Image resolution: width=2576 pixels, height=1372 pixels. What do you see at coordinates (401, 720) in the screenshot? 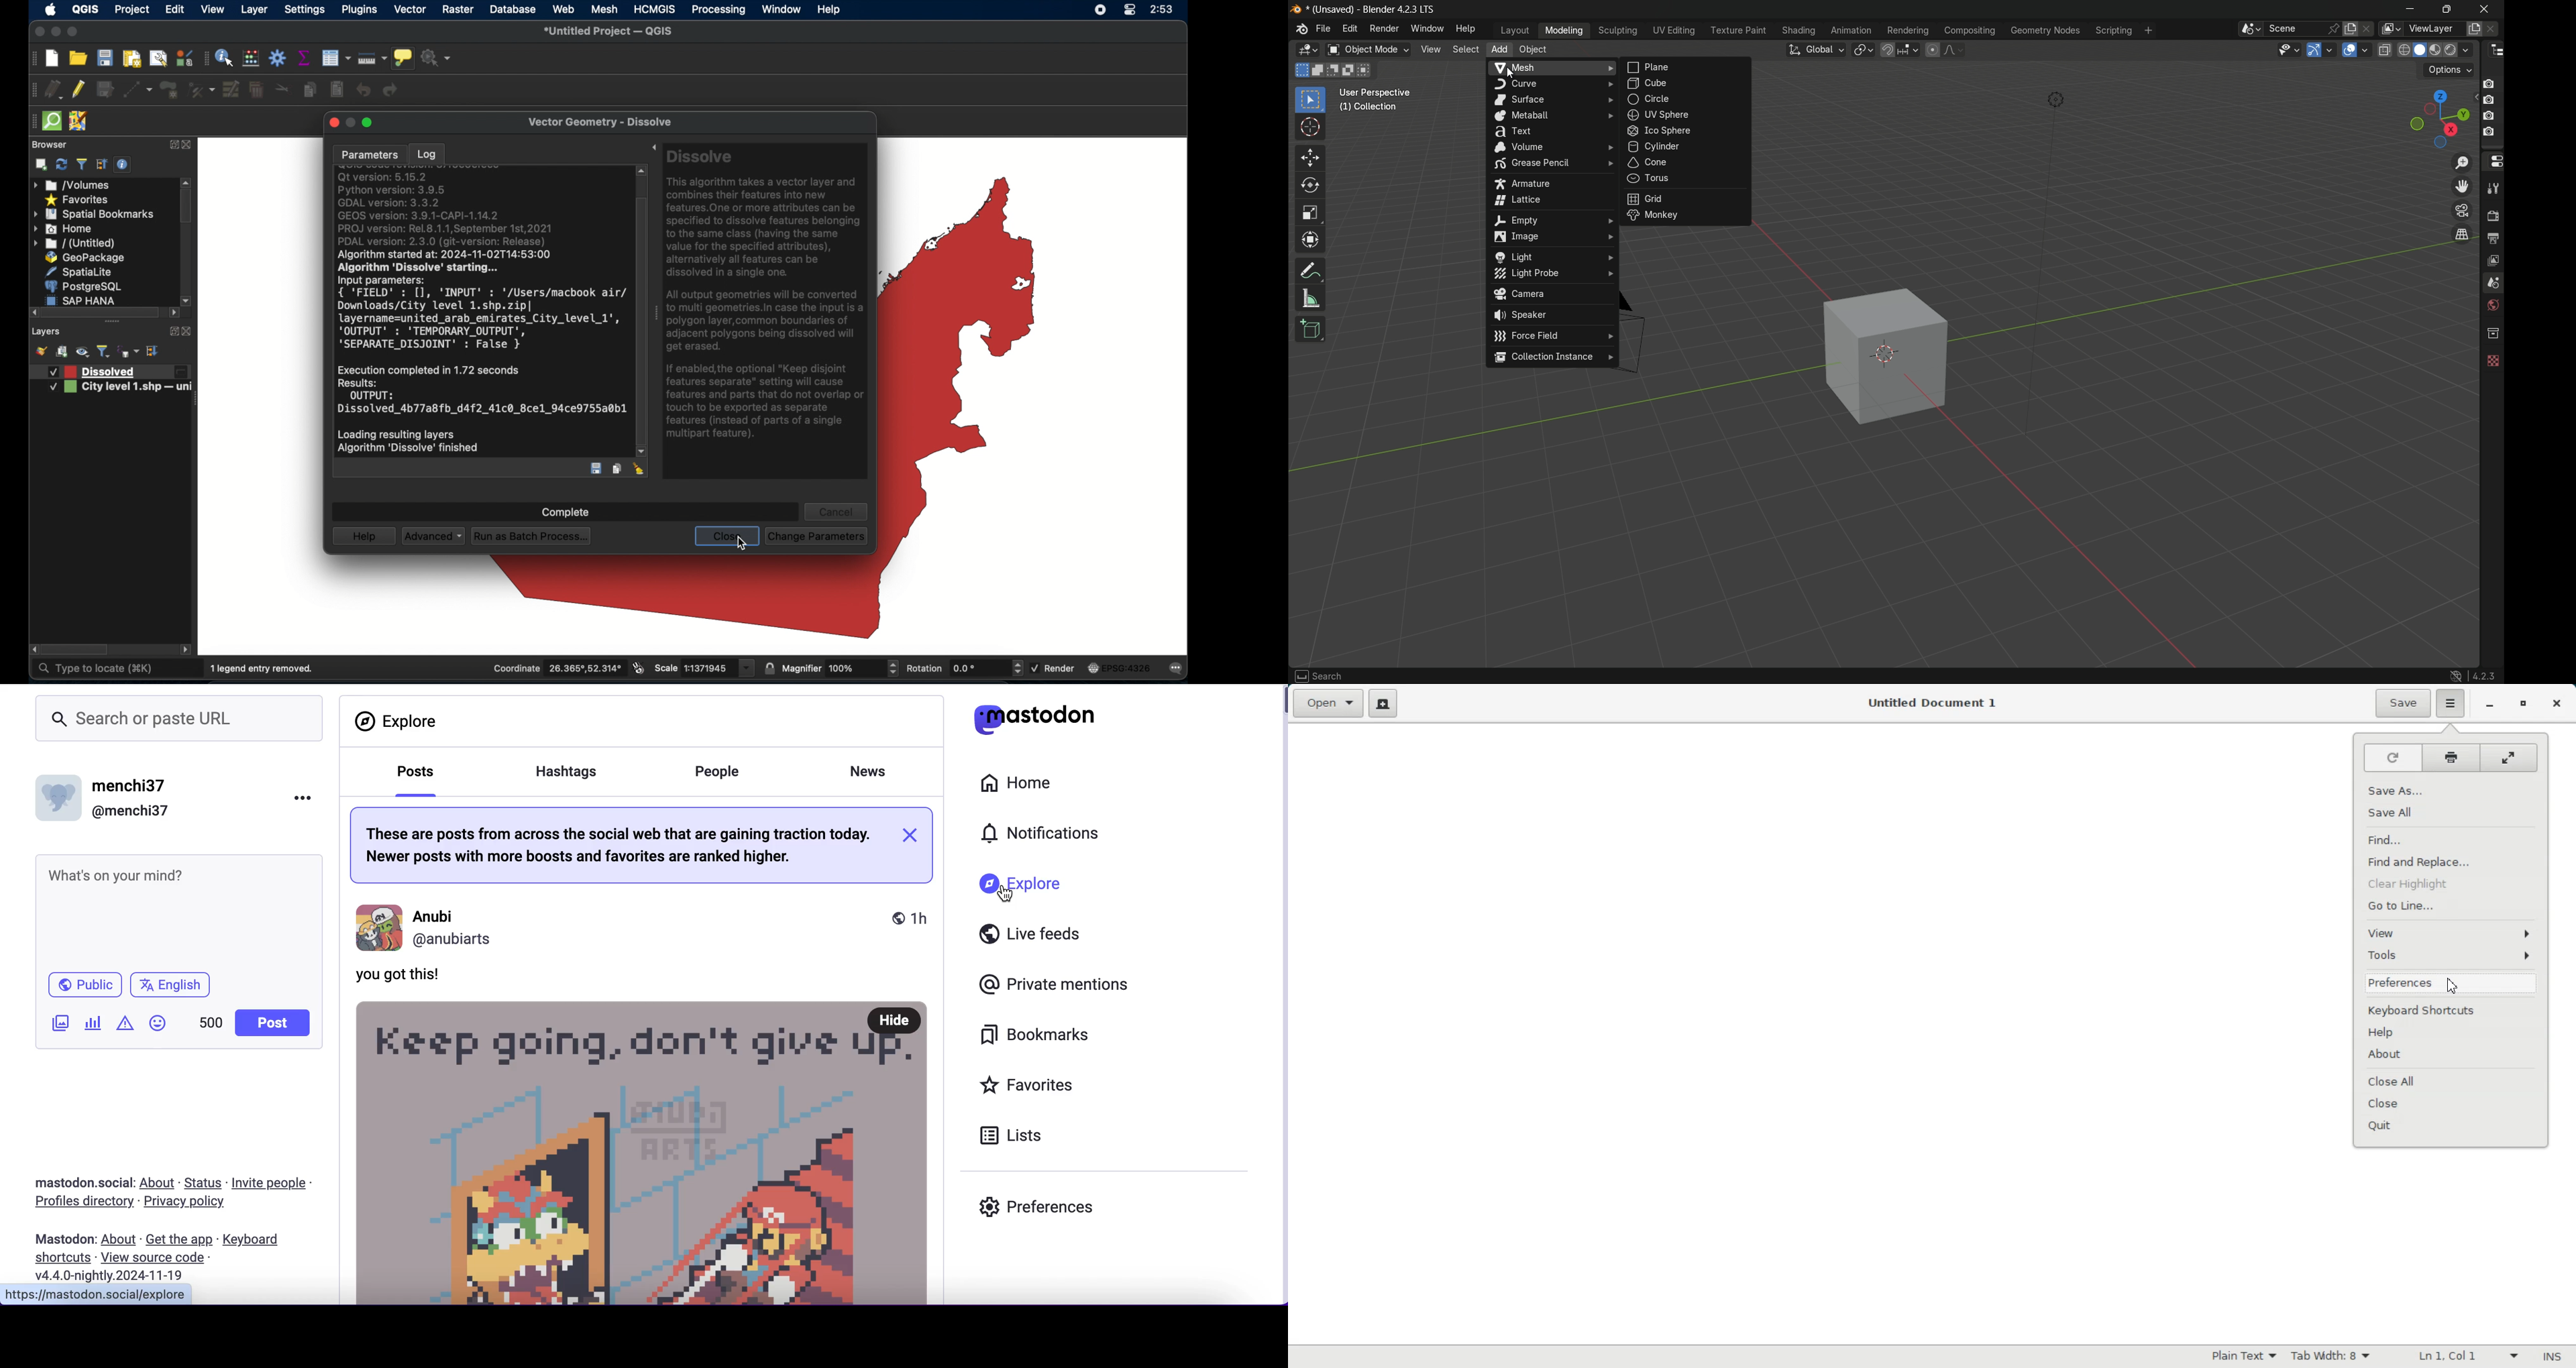
I see `explore` at bounding box center [401, 720].